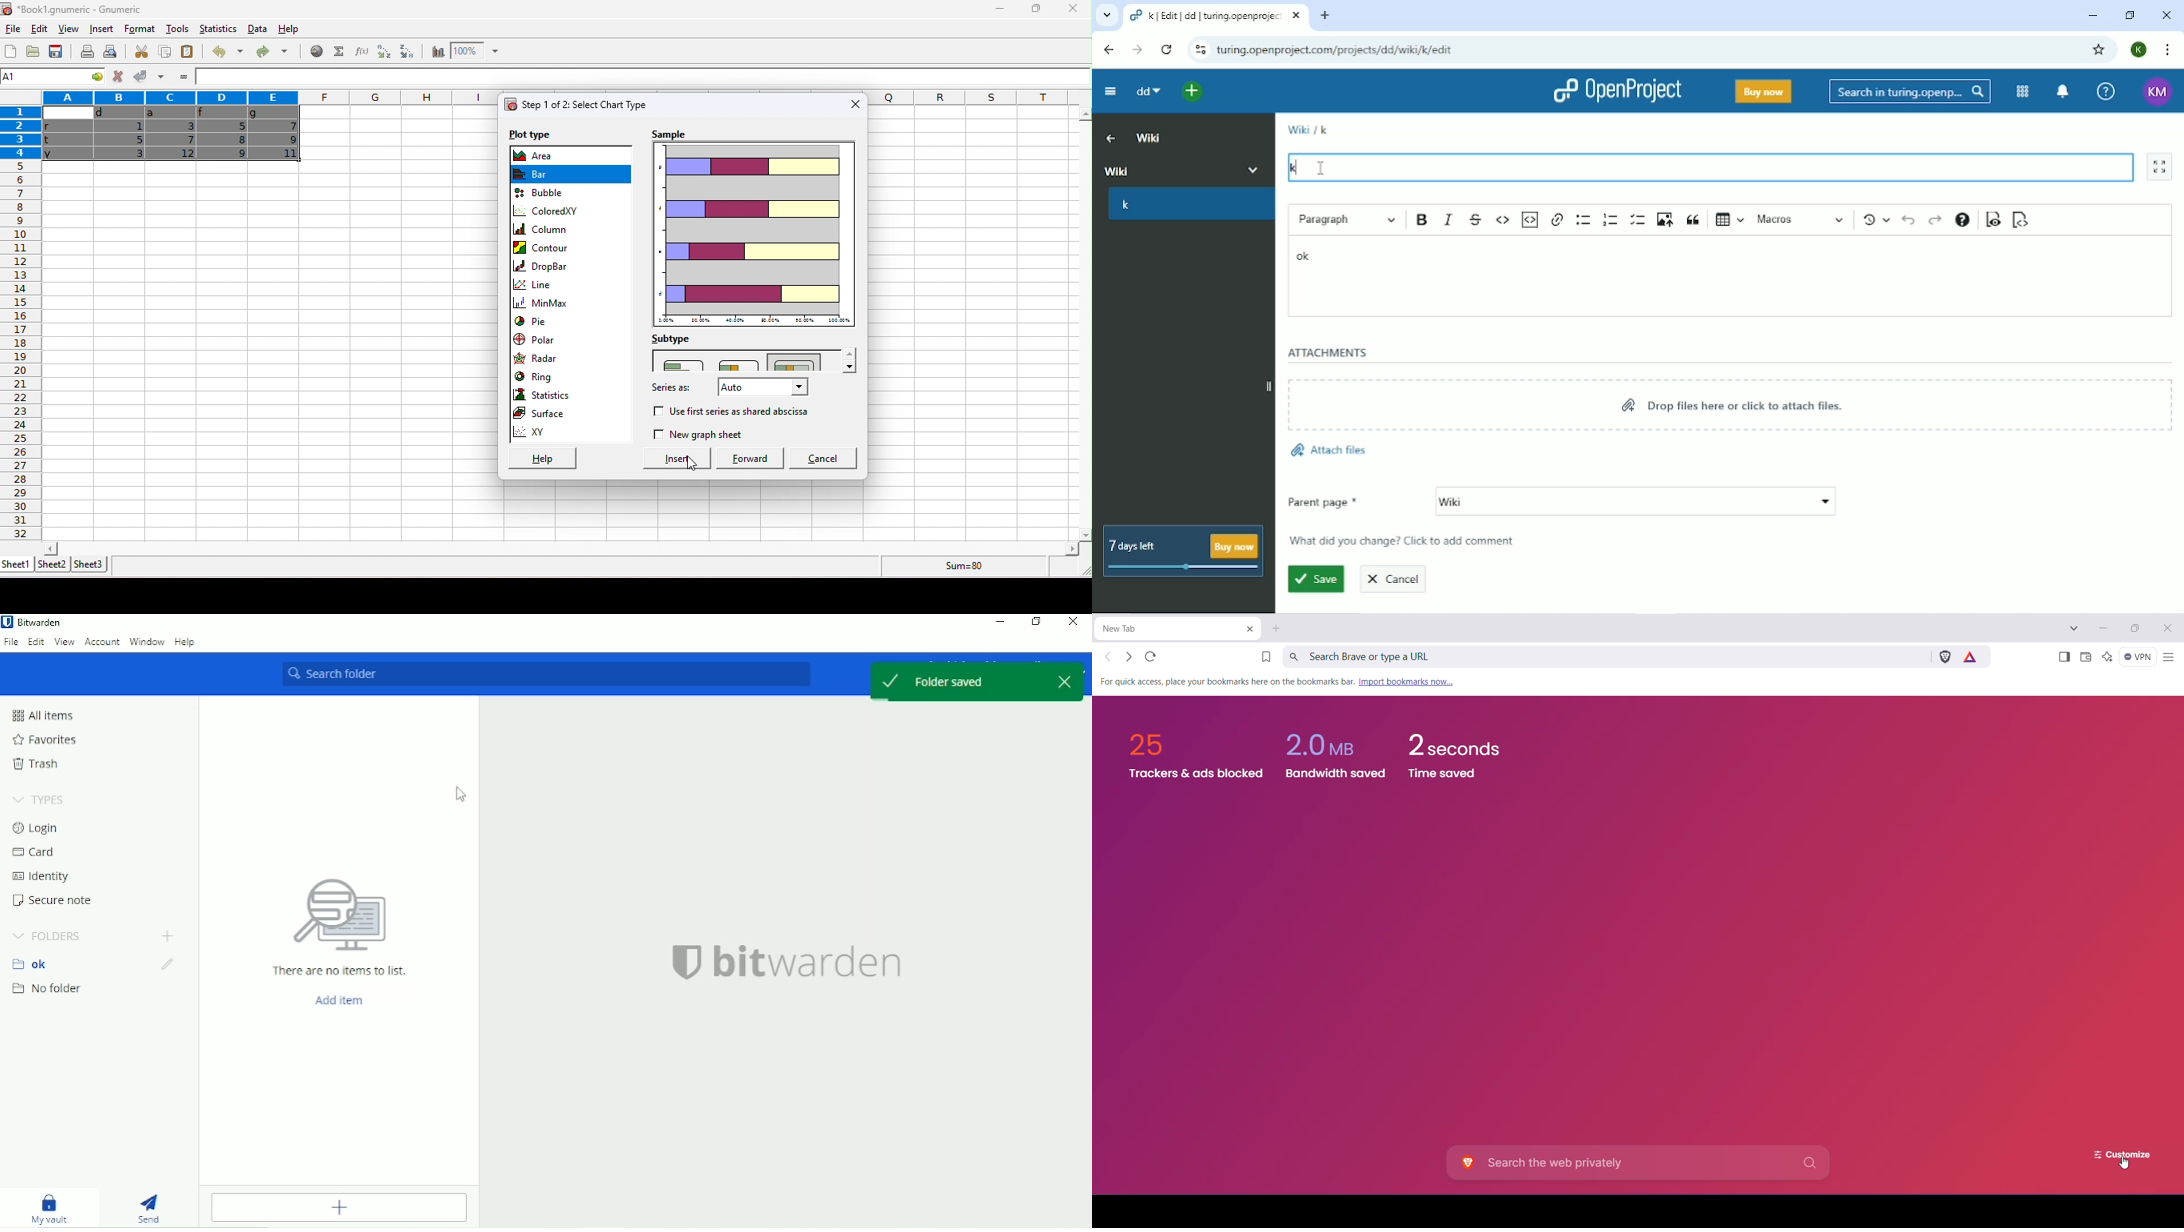 This screenshot has height=1232, width=2184. What do you see at coordinates (1037, 10) in the screenshot?
I see `maximize` at bounding box center [1037, 10].